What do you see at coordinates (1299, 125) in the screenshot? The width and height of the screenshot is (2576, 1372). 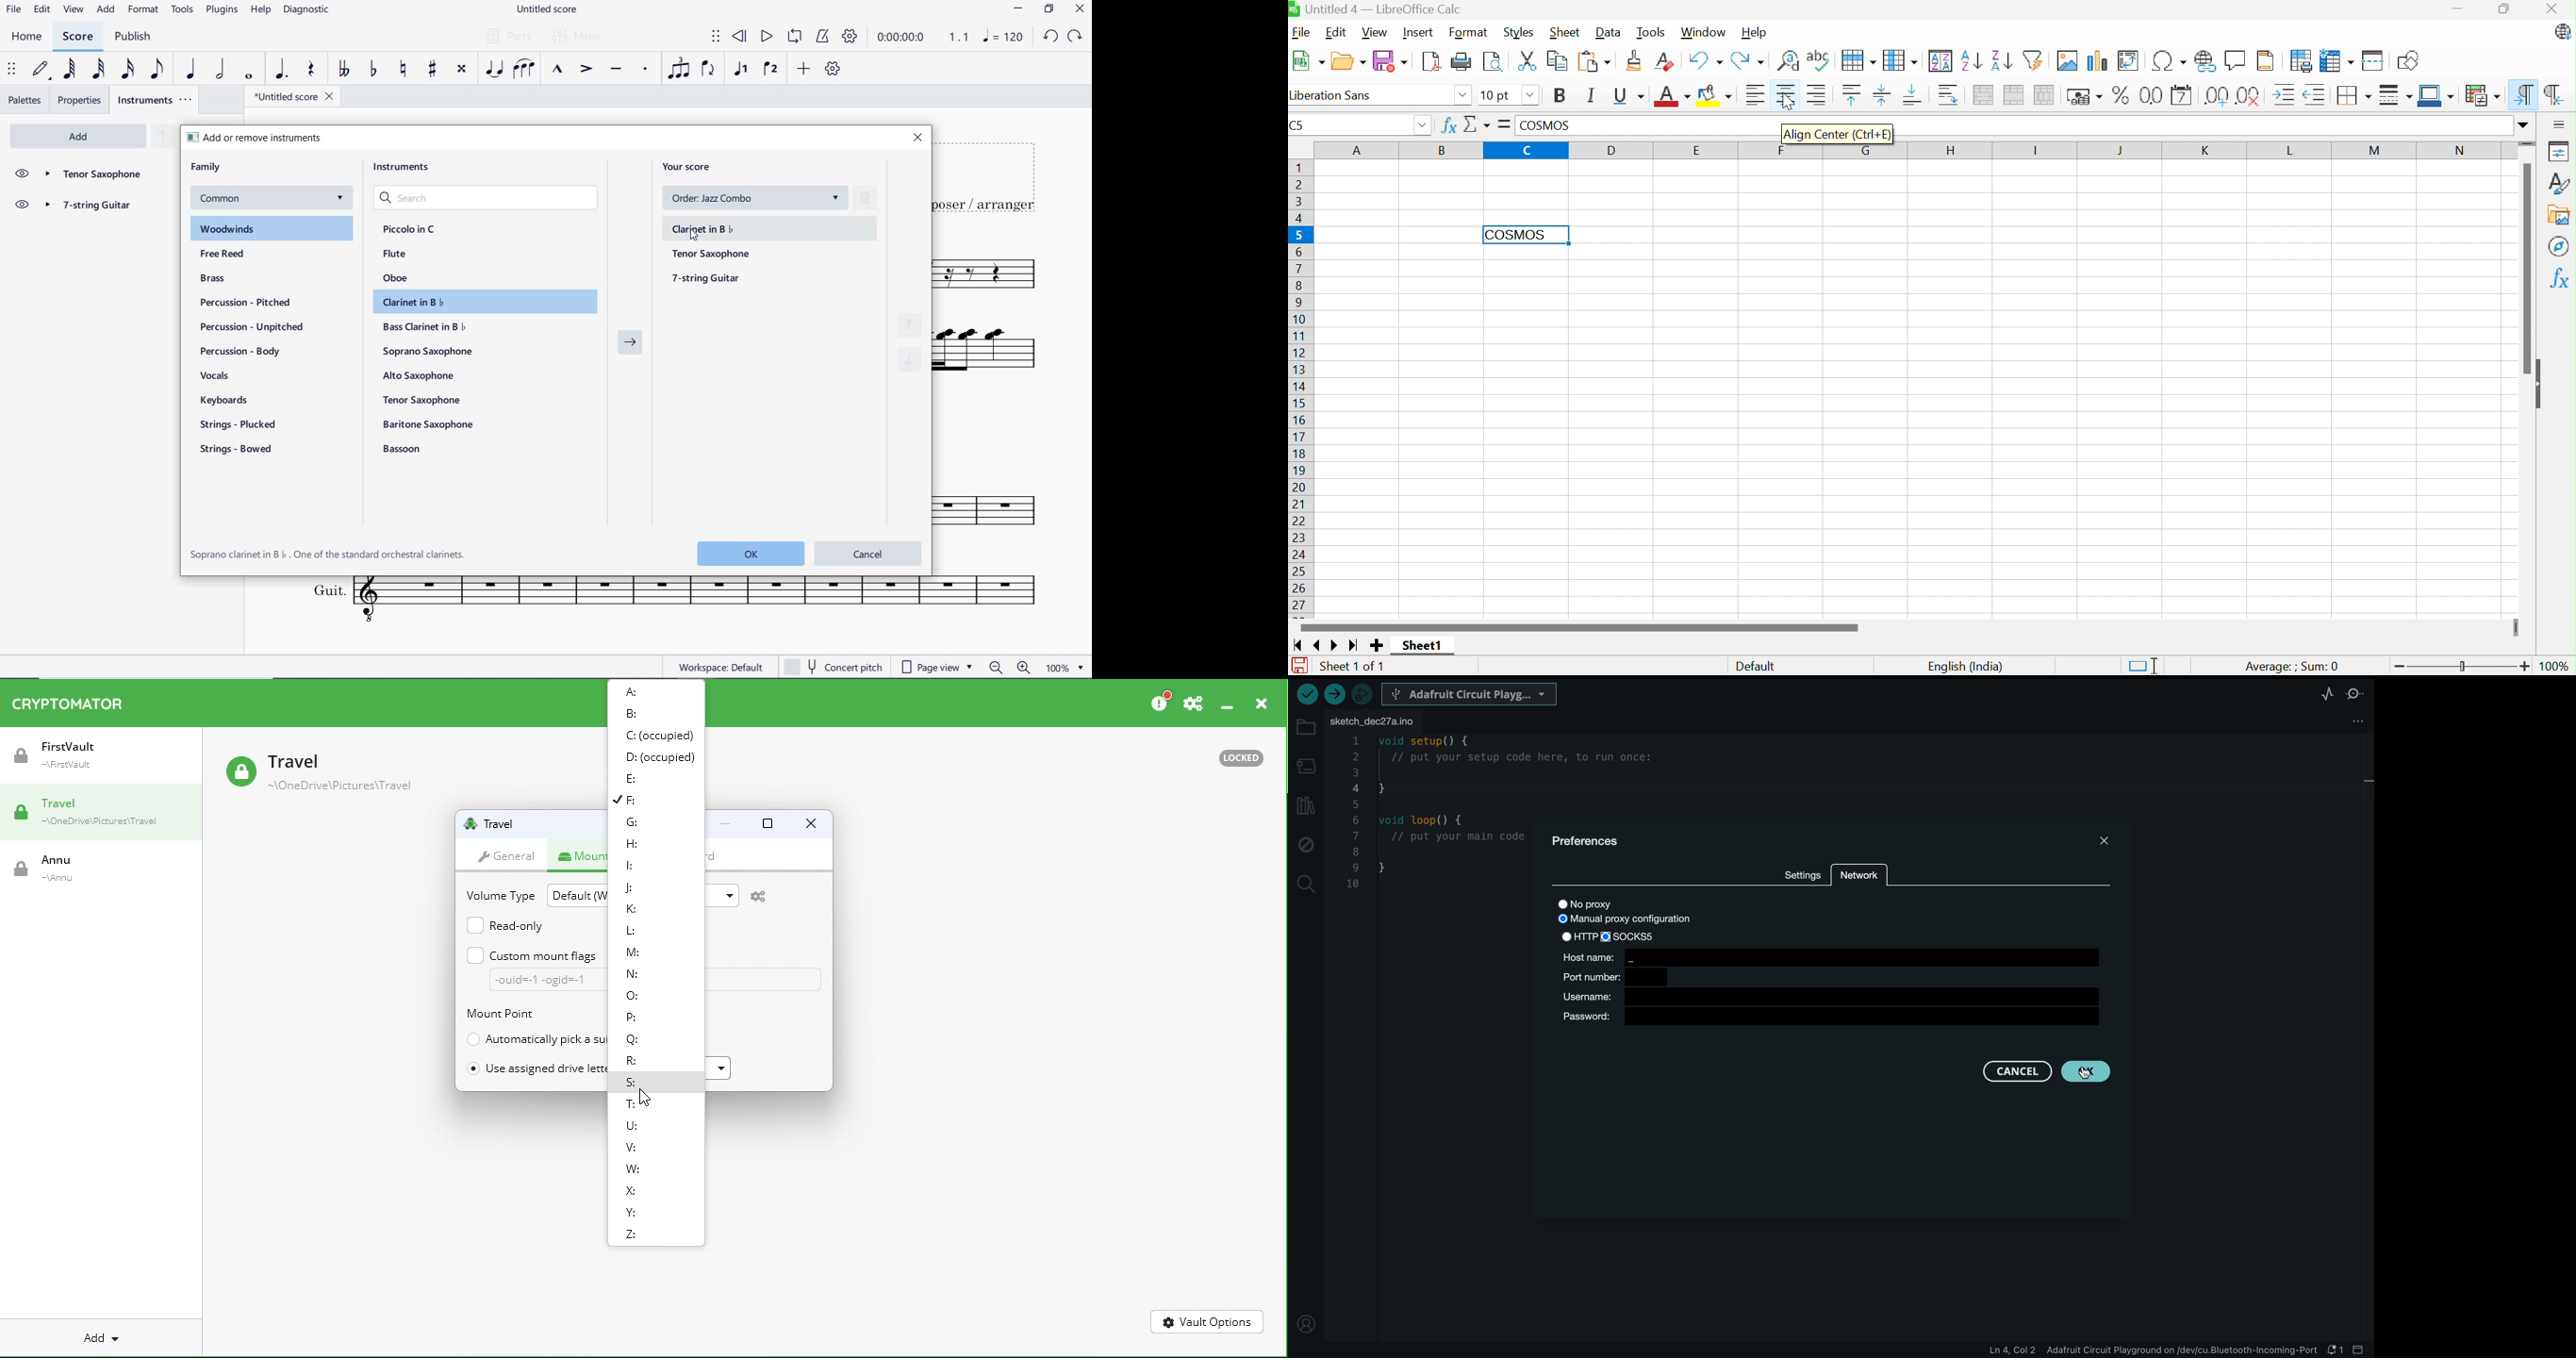 I see `C5` at bounding box center [1299, 125].